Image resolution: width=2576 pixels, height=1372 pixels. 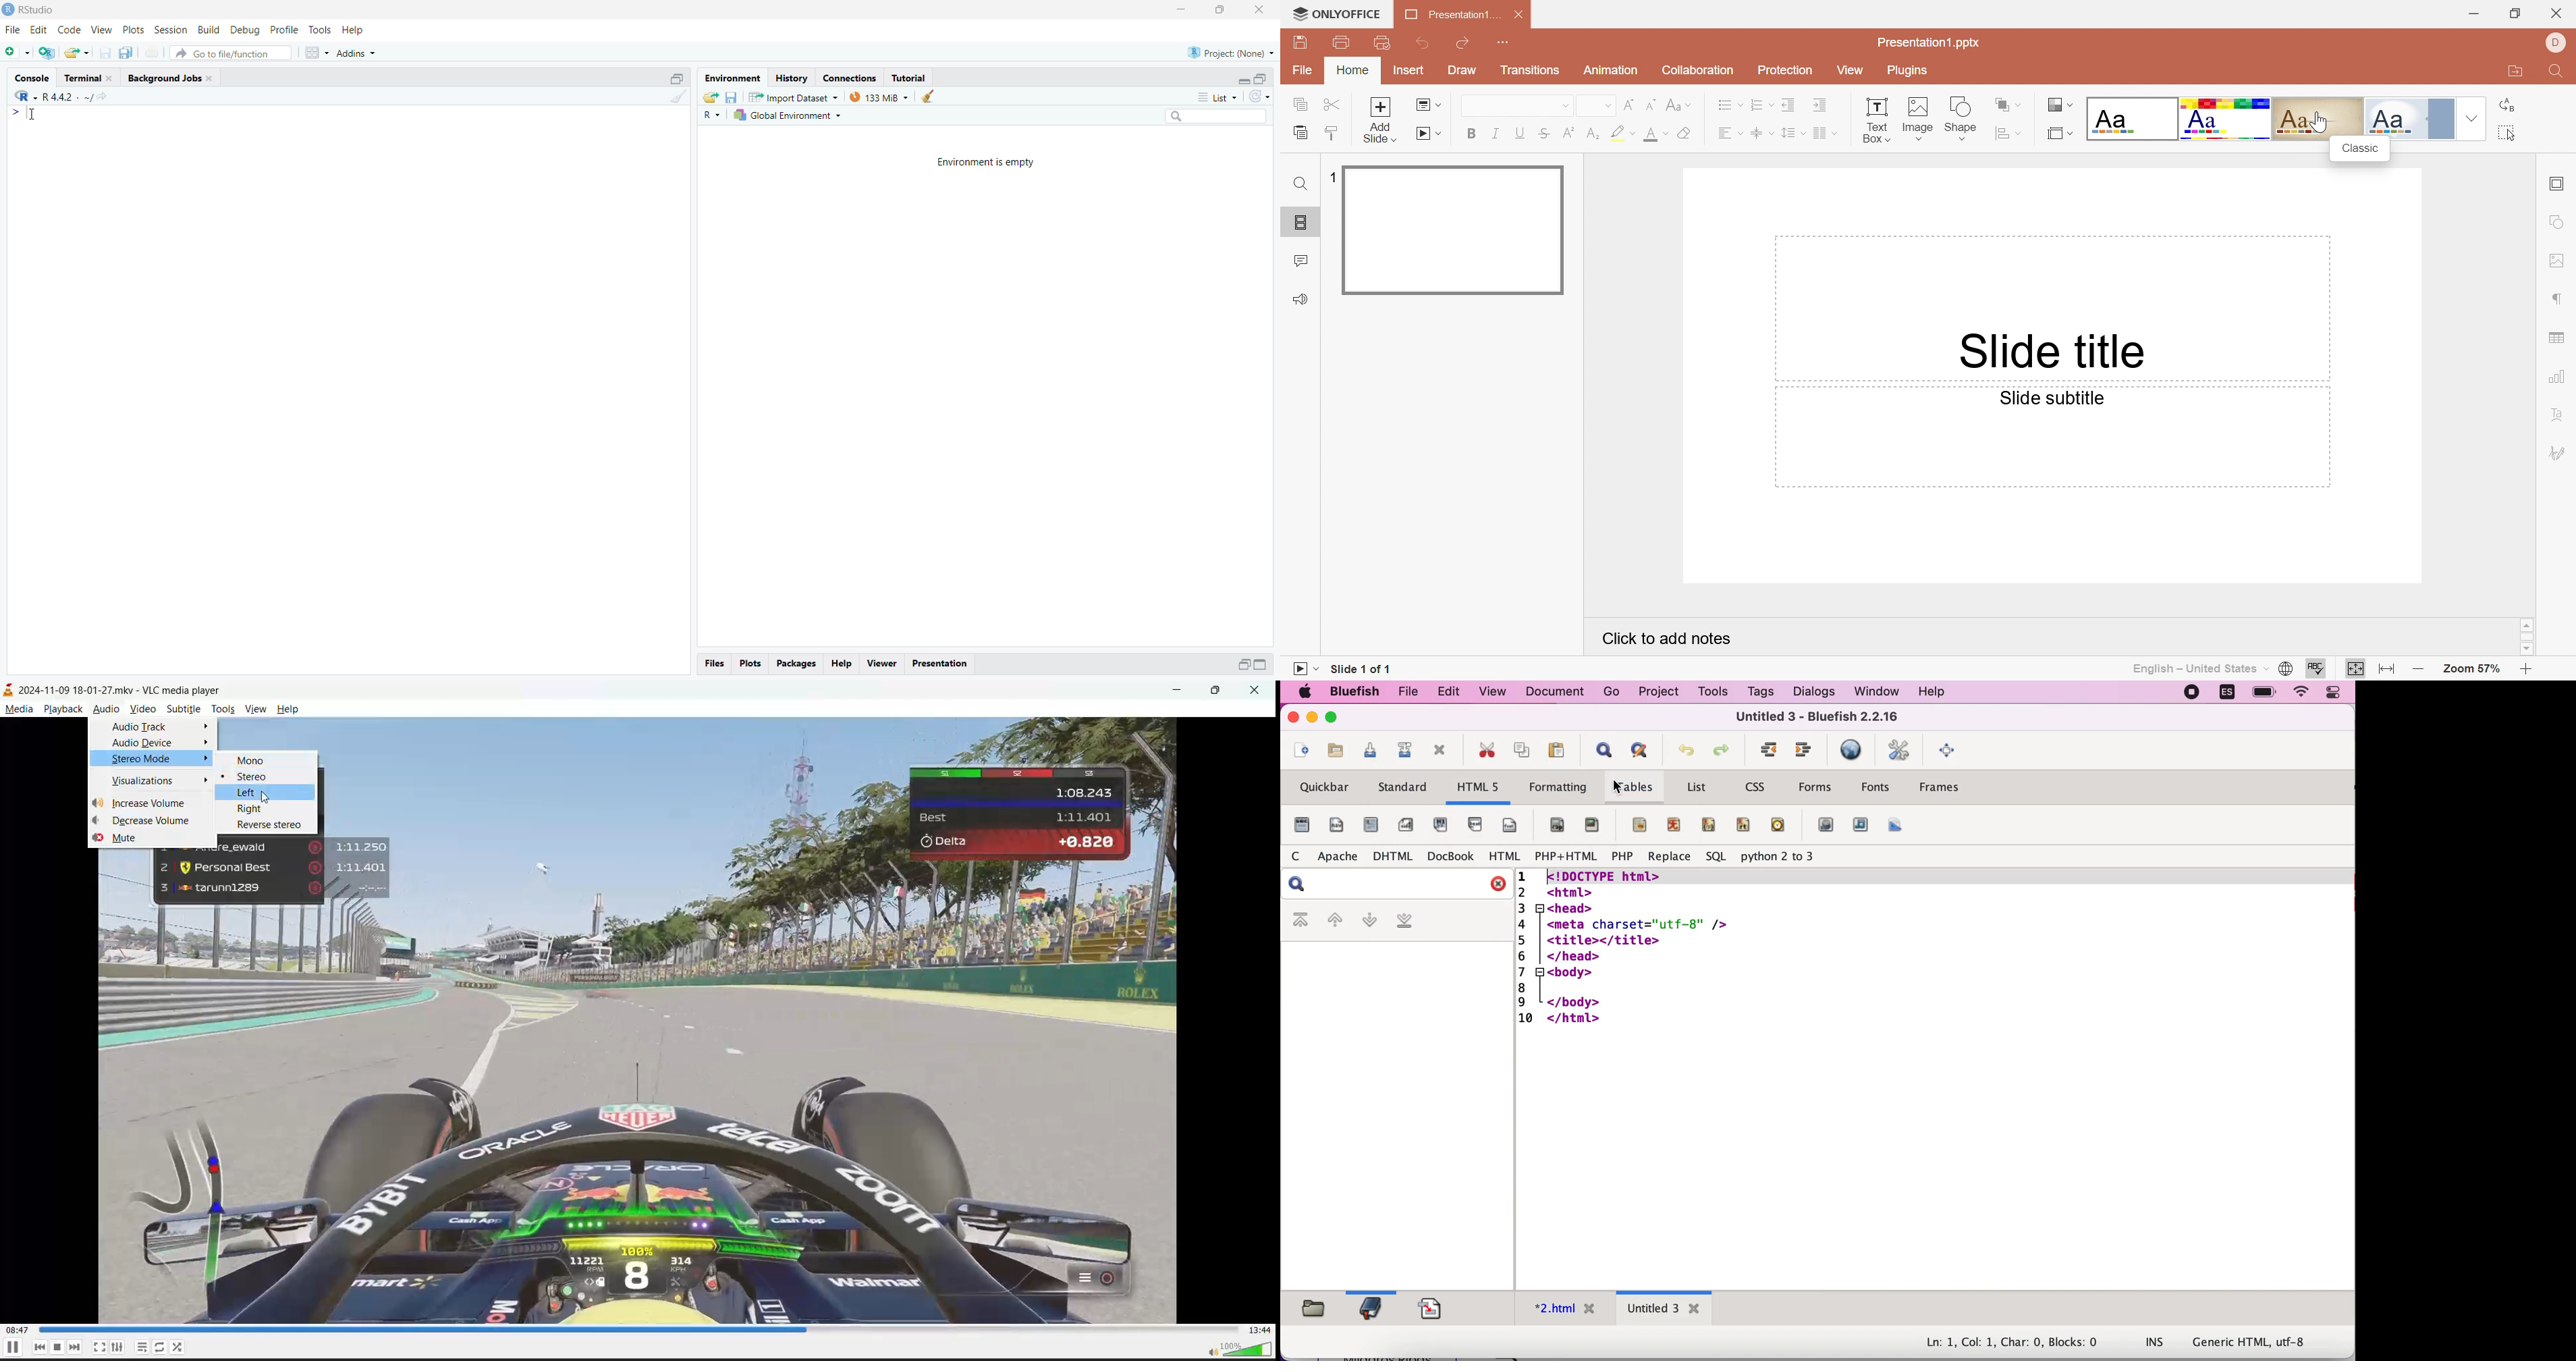 I want to click on help, so click(x=1945, y=691).